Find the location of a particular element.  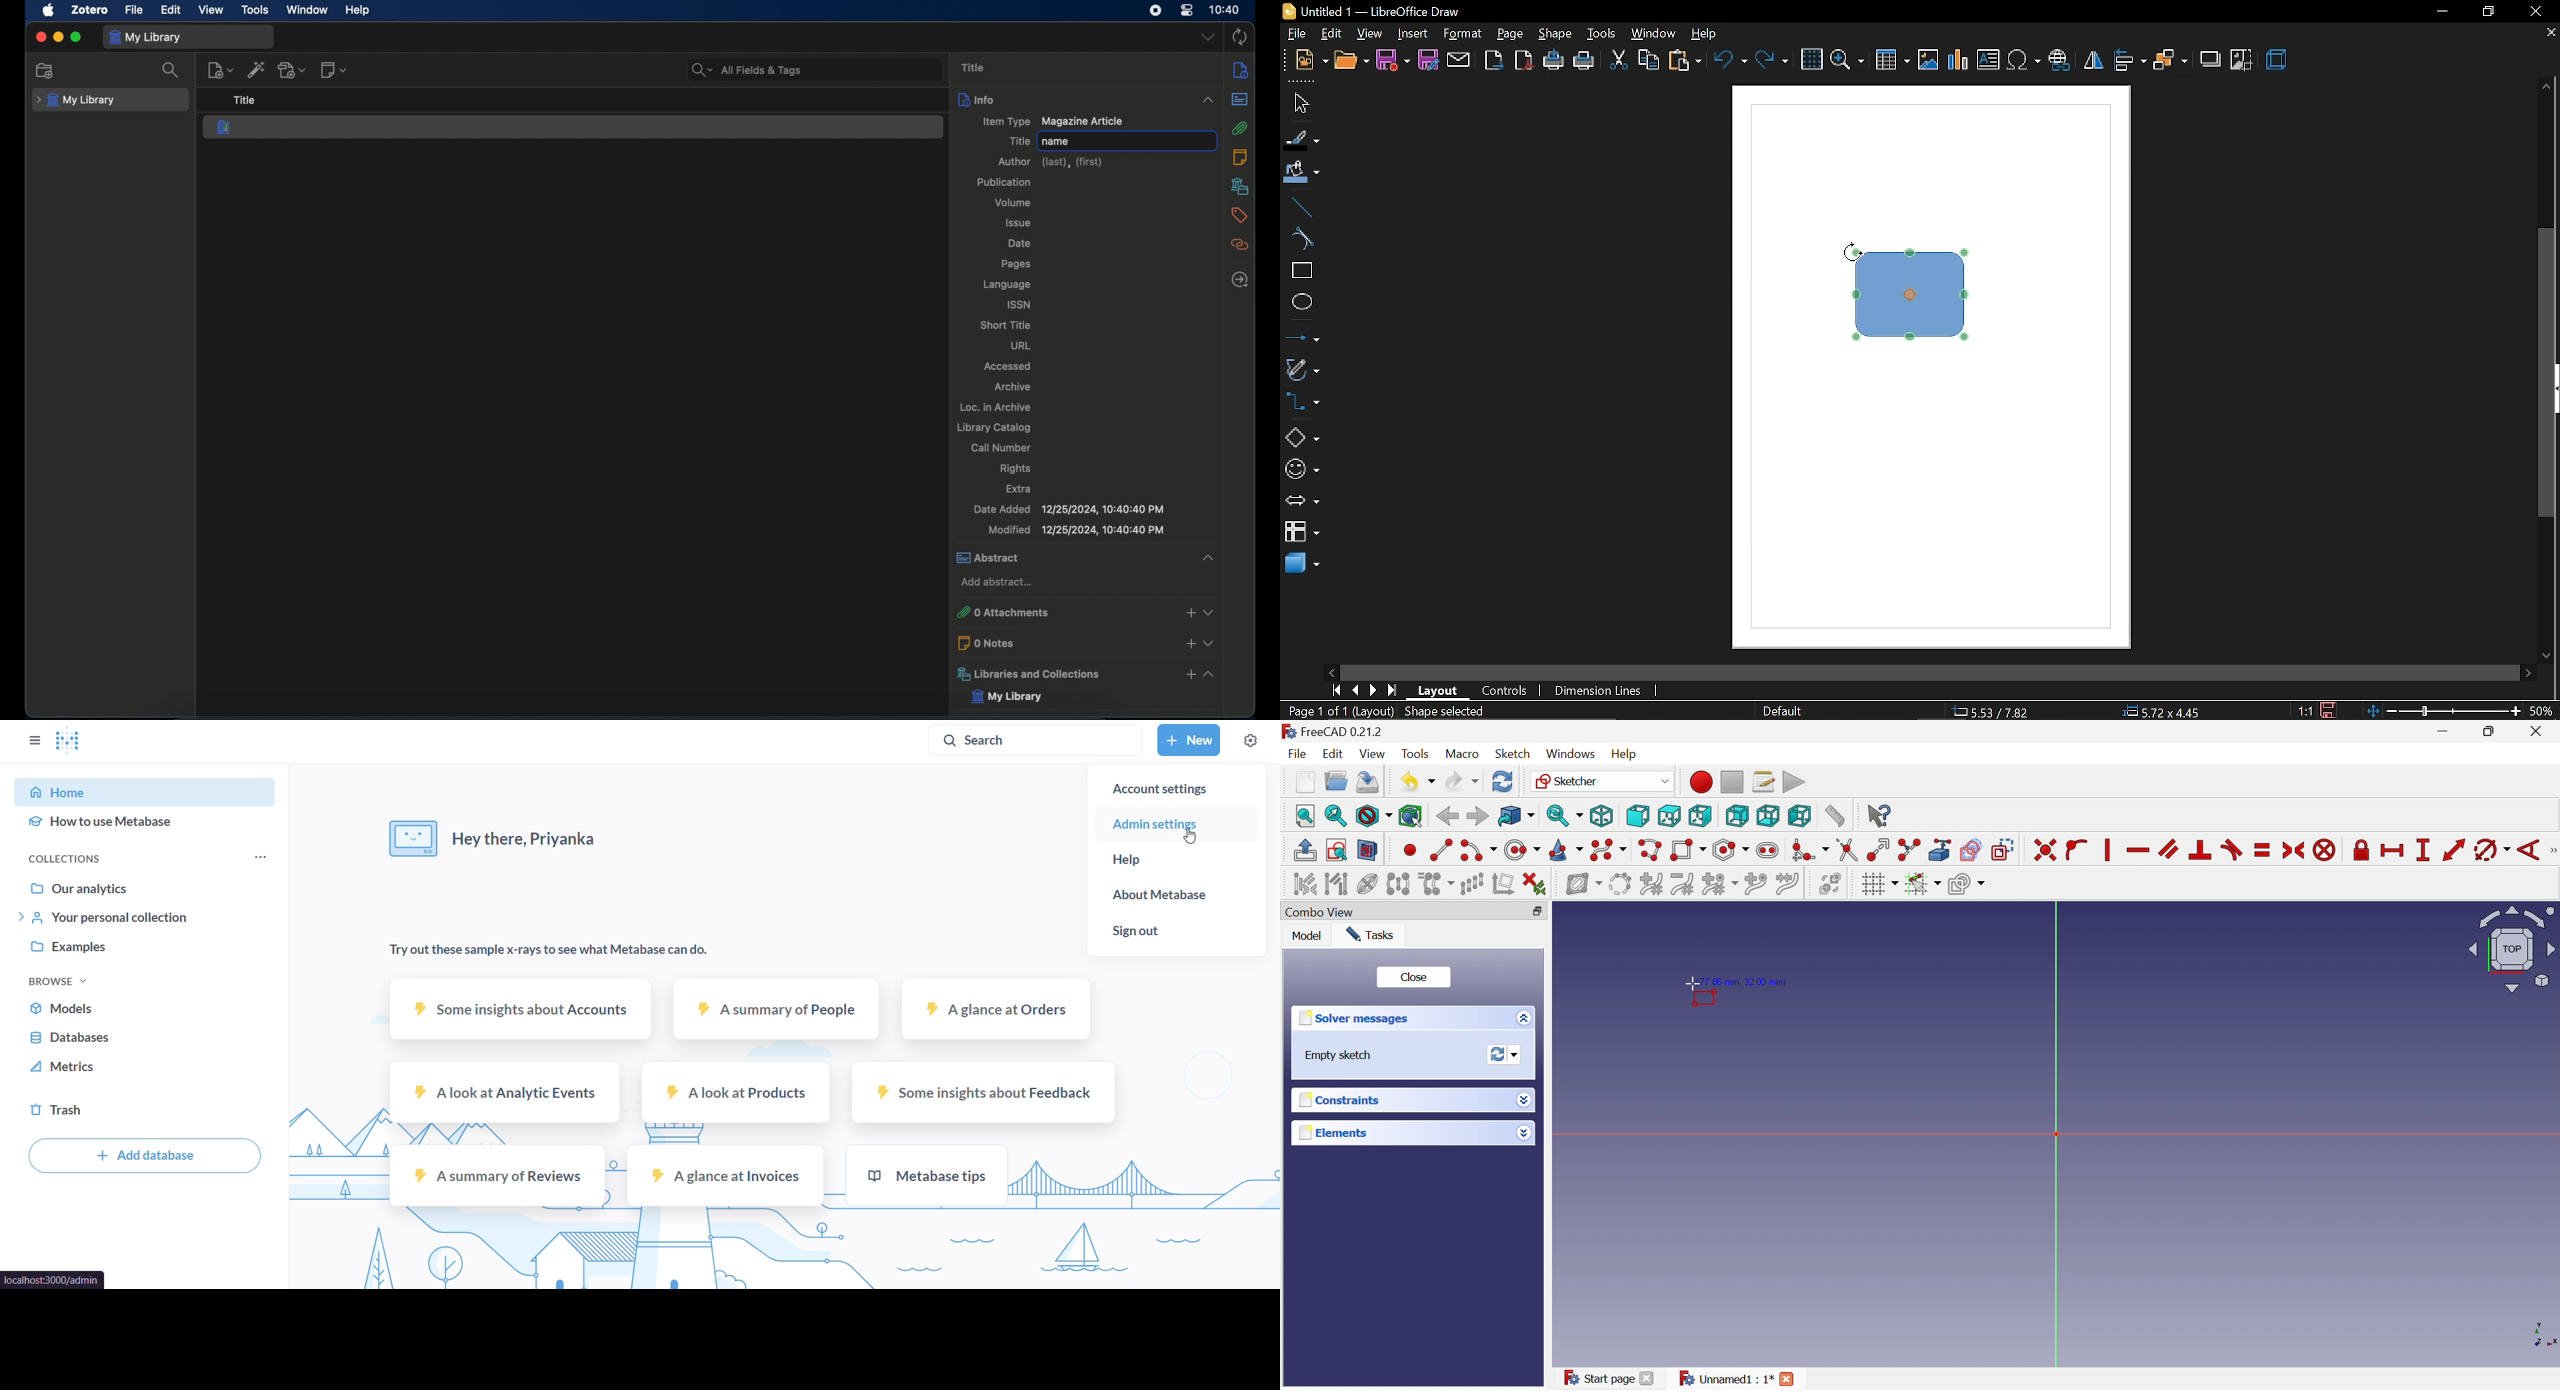

0 notes is located at coordinates (1085, 643).